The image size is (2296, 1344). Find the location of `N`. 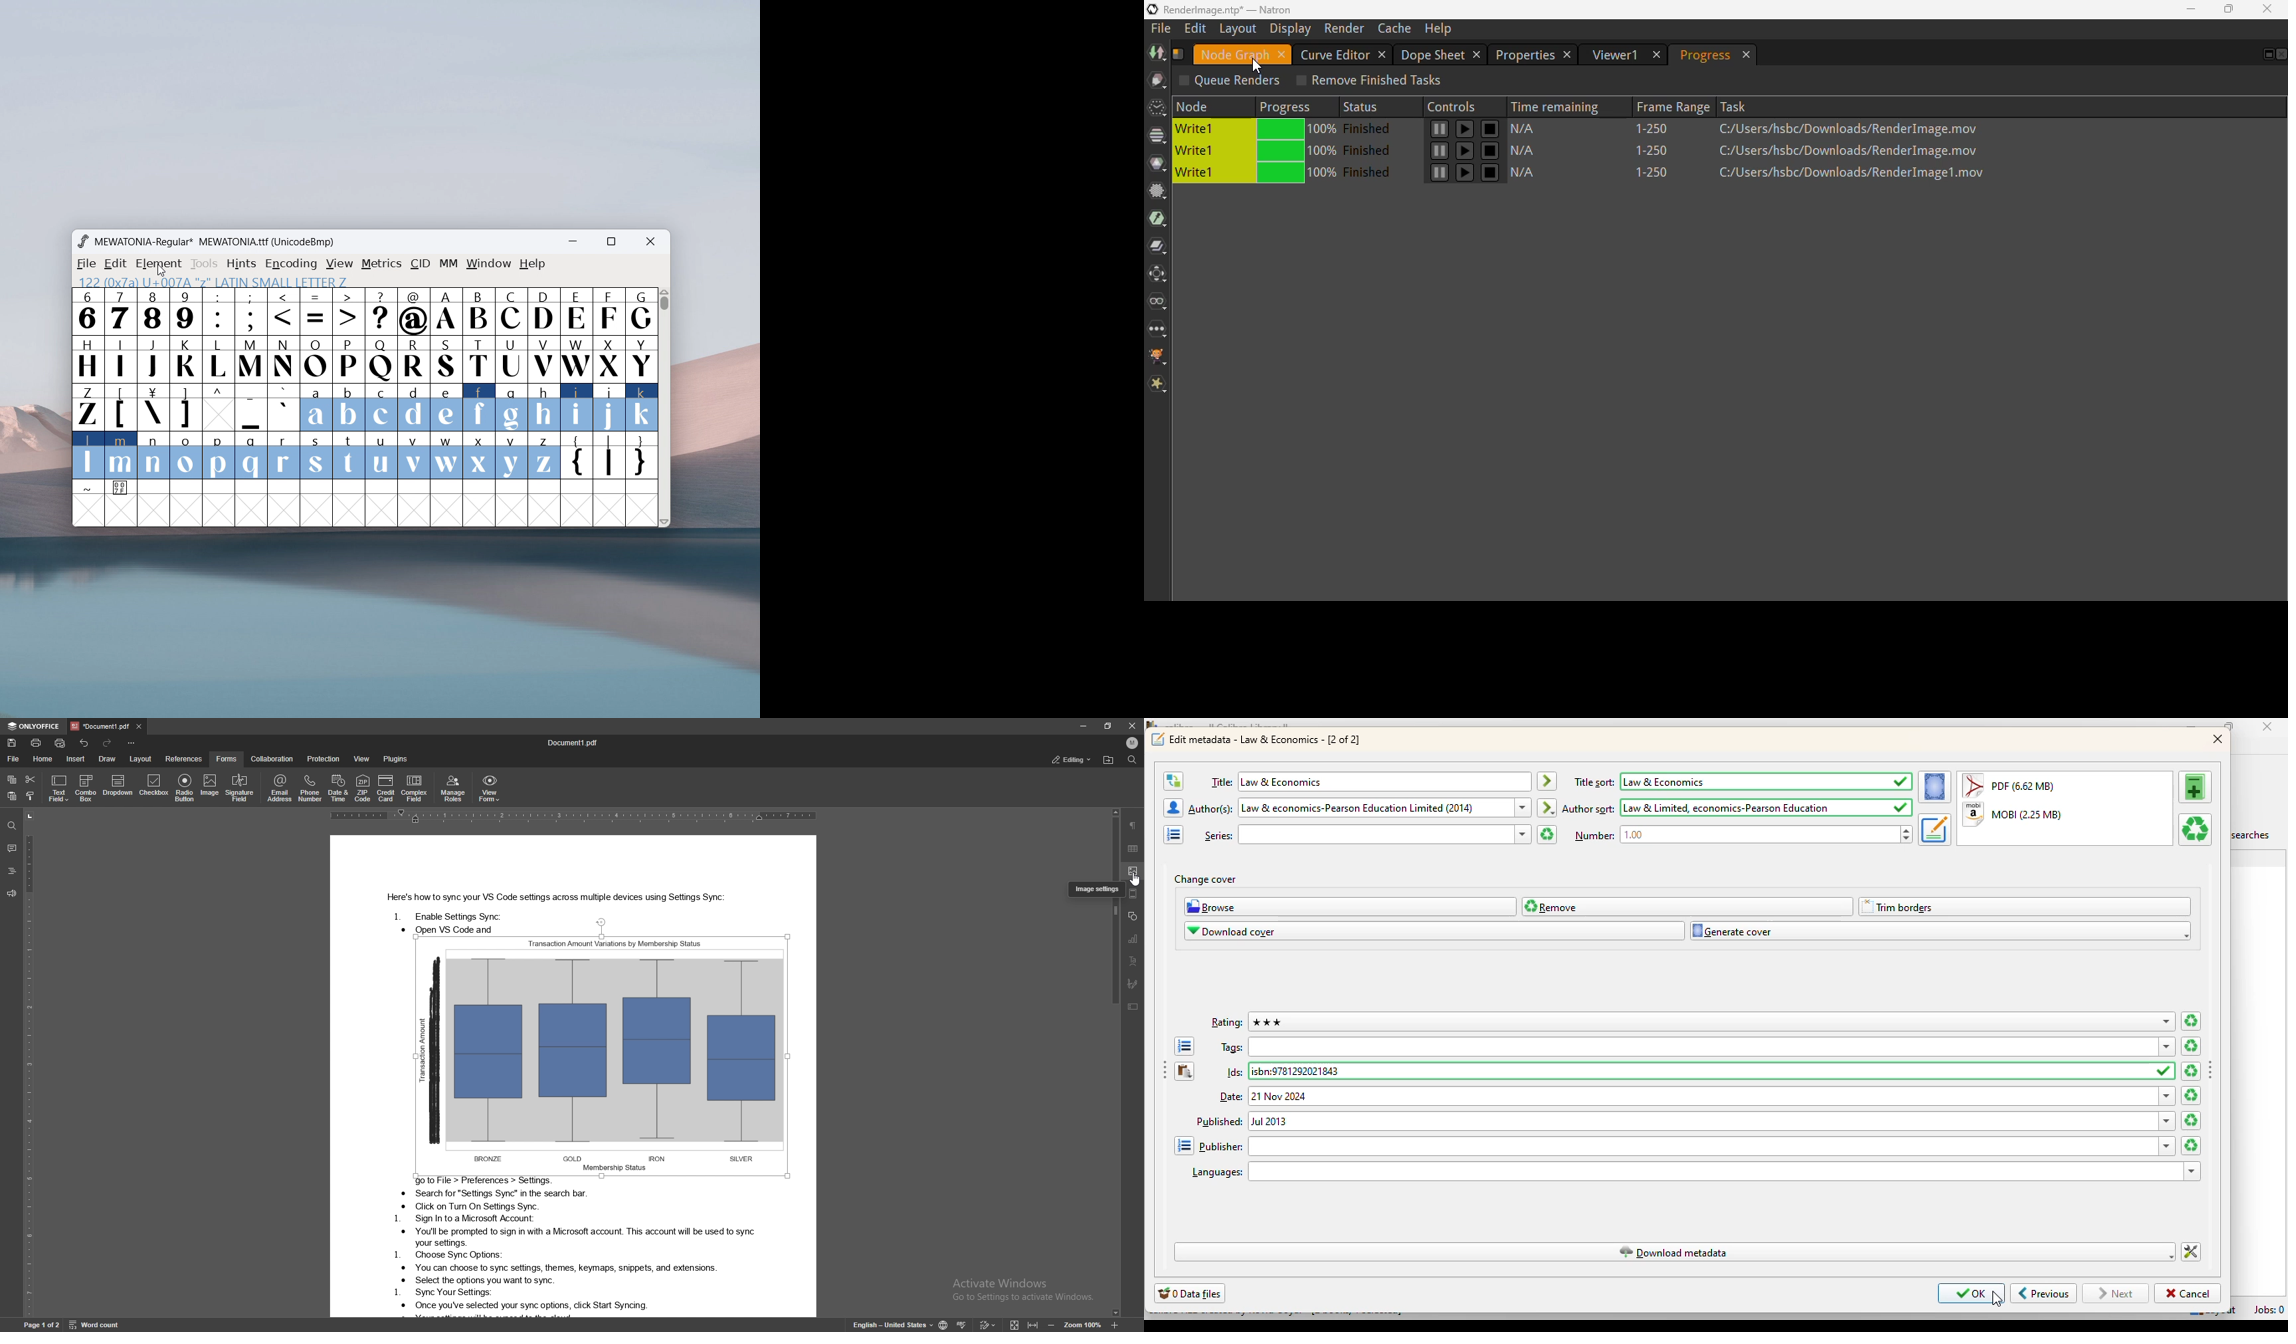

N is located at coordinates (284, 359).